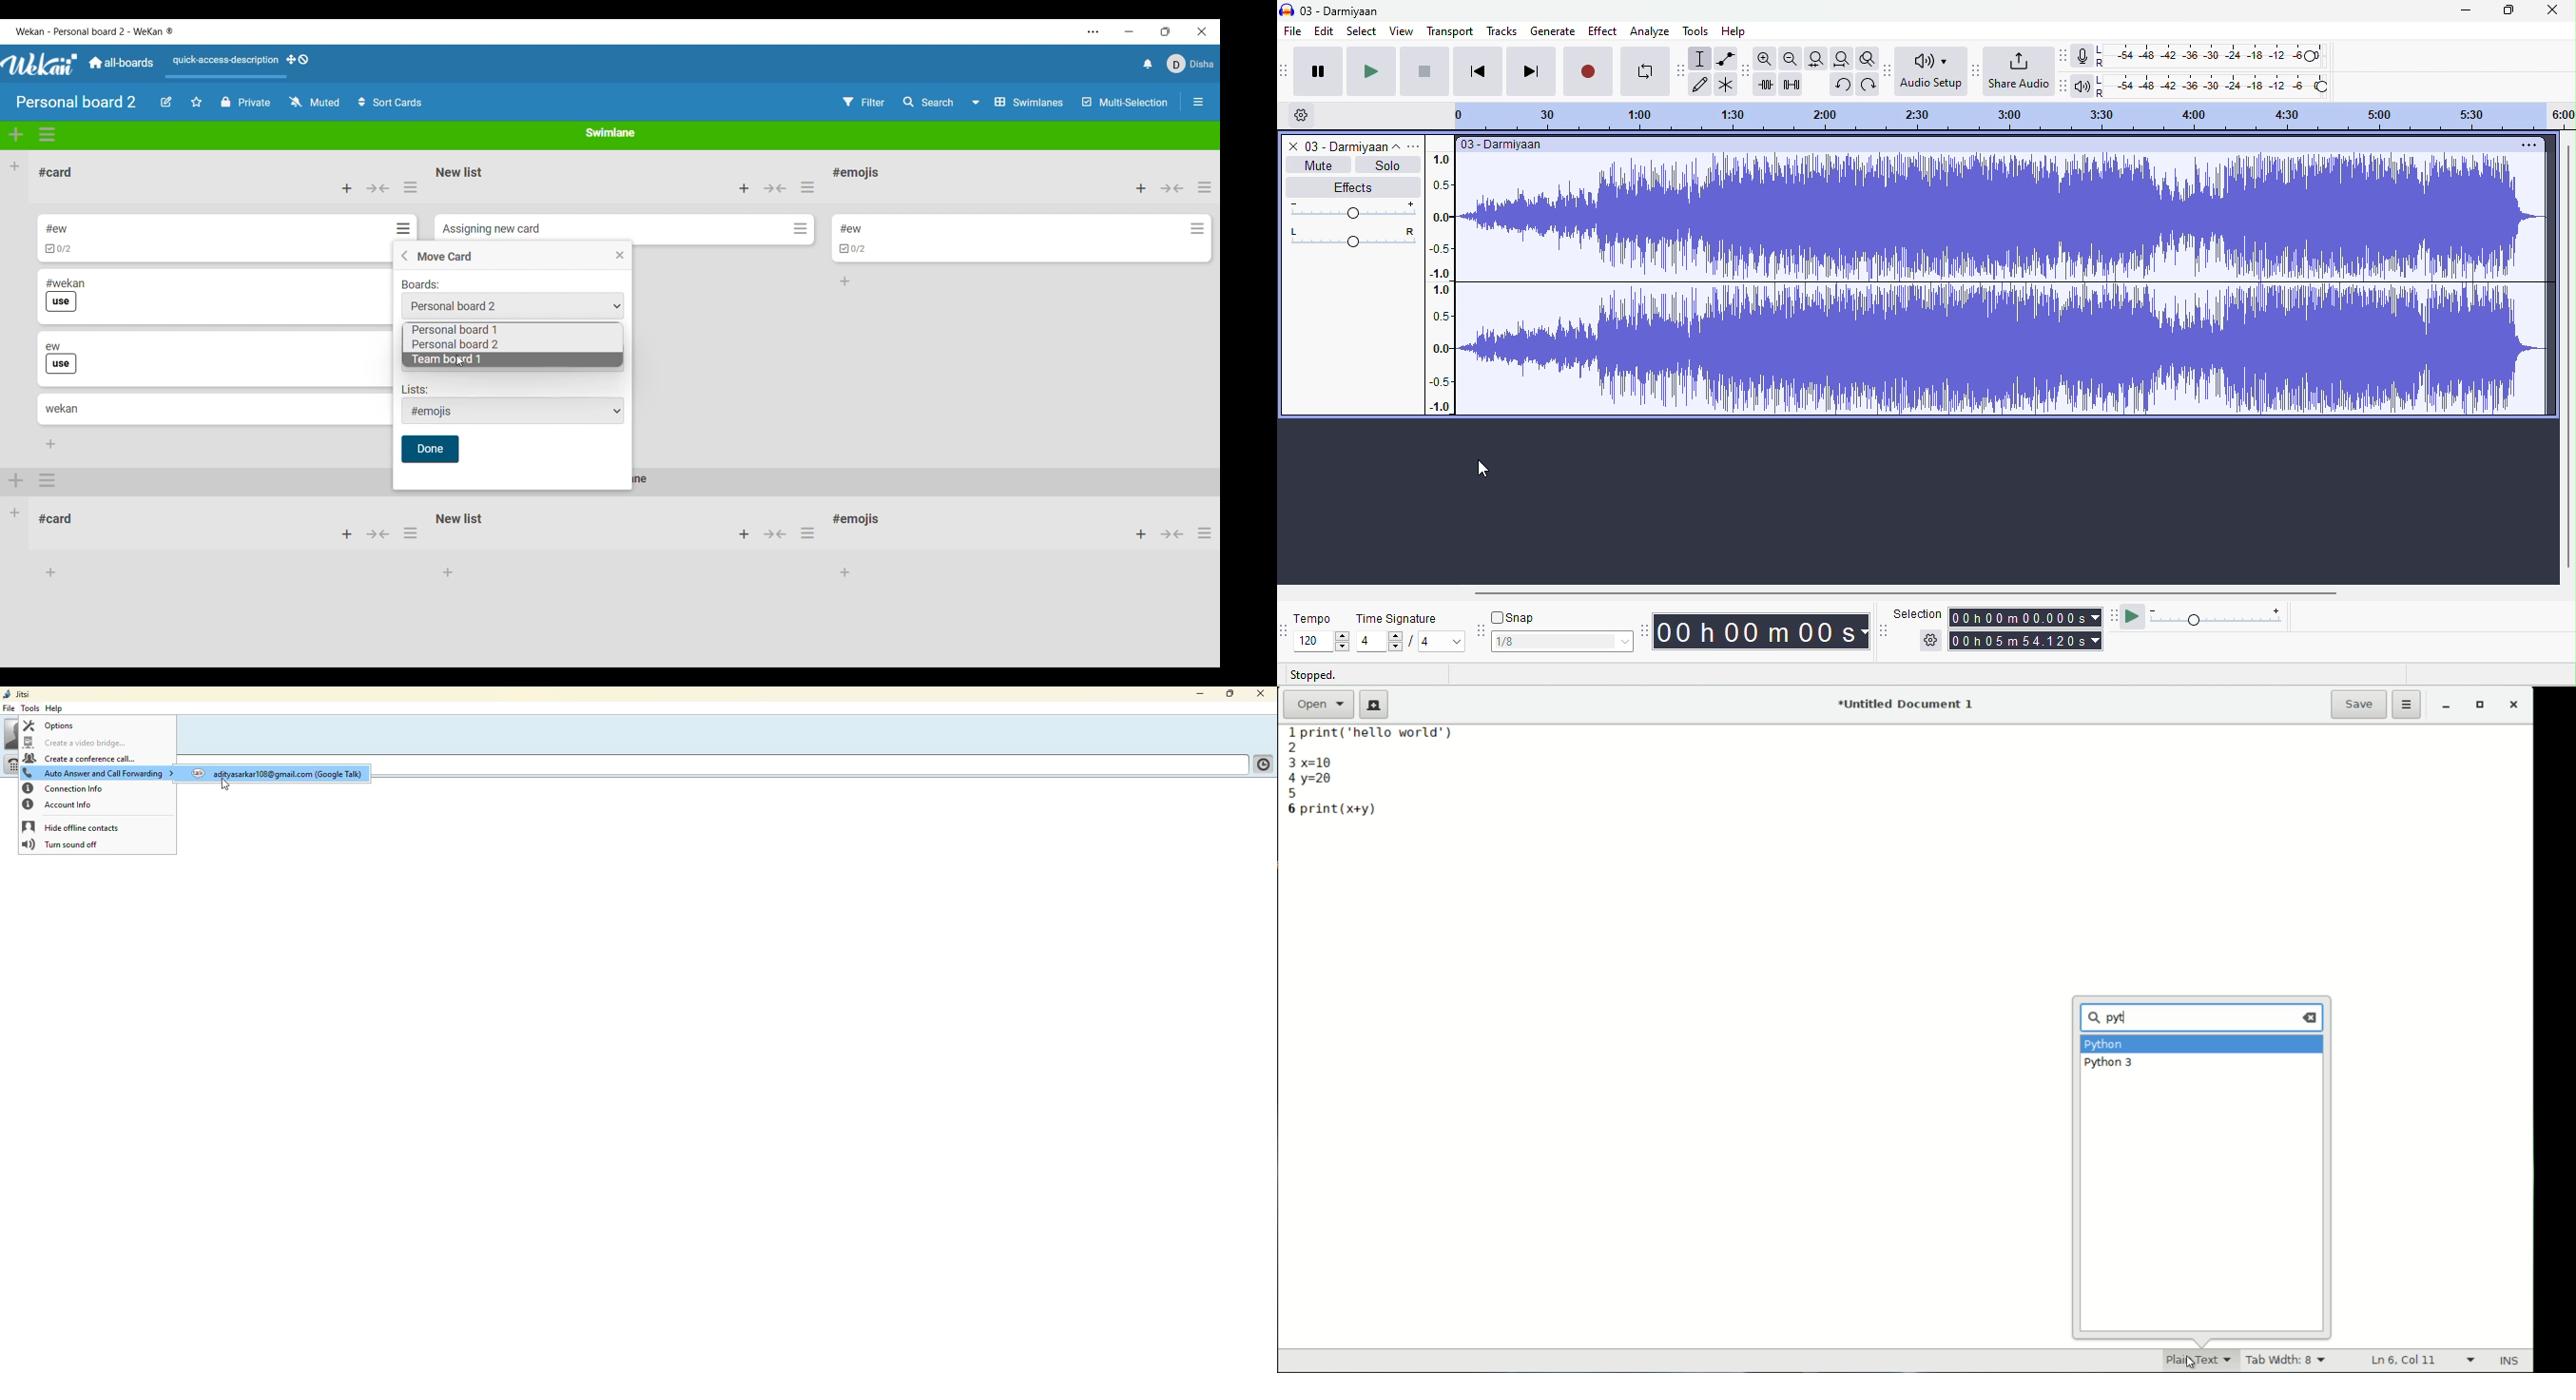 Image resolution: width=2576 pixels, height=1400 pixels. Describe the element at coordinates (1341, 809) in the screenshot. I see `print x + y` at that location.